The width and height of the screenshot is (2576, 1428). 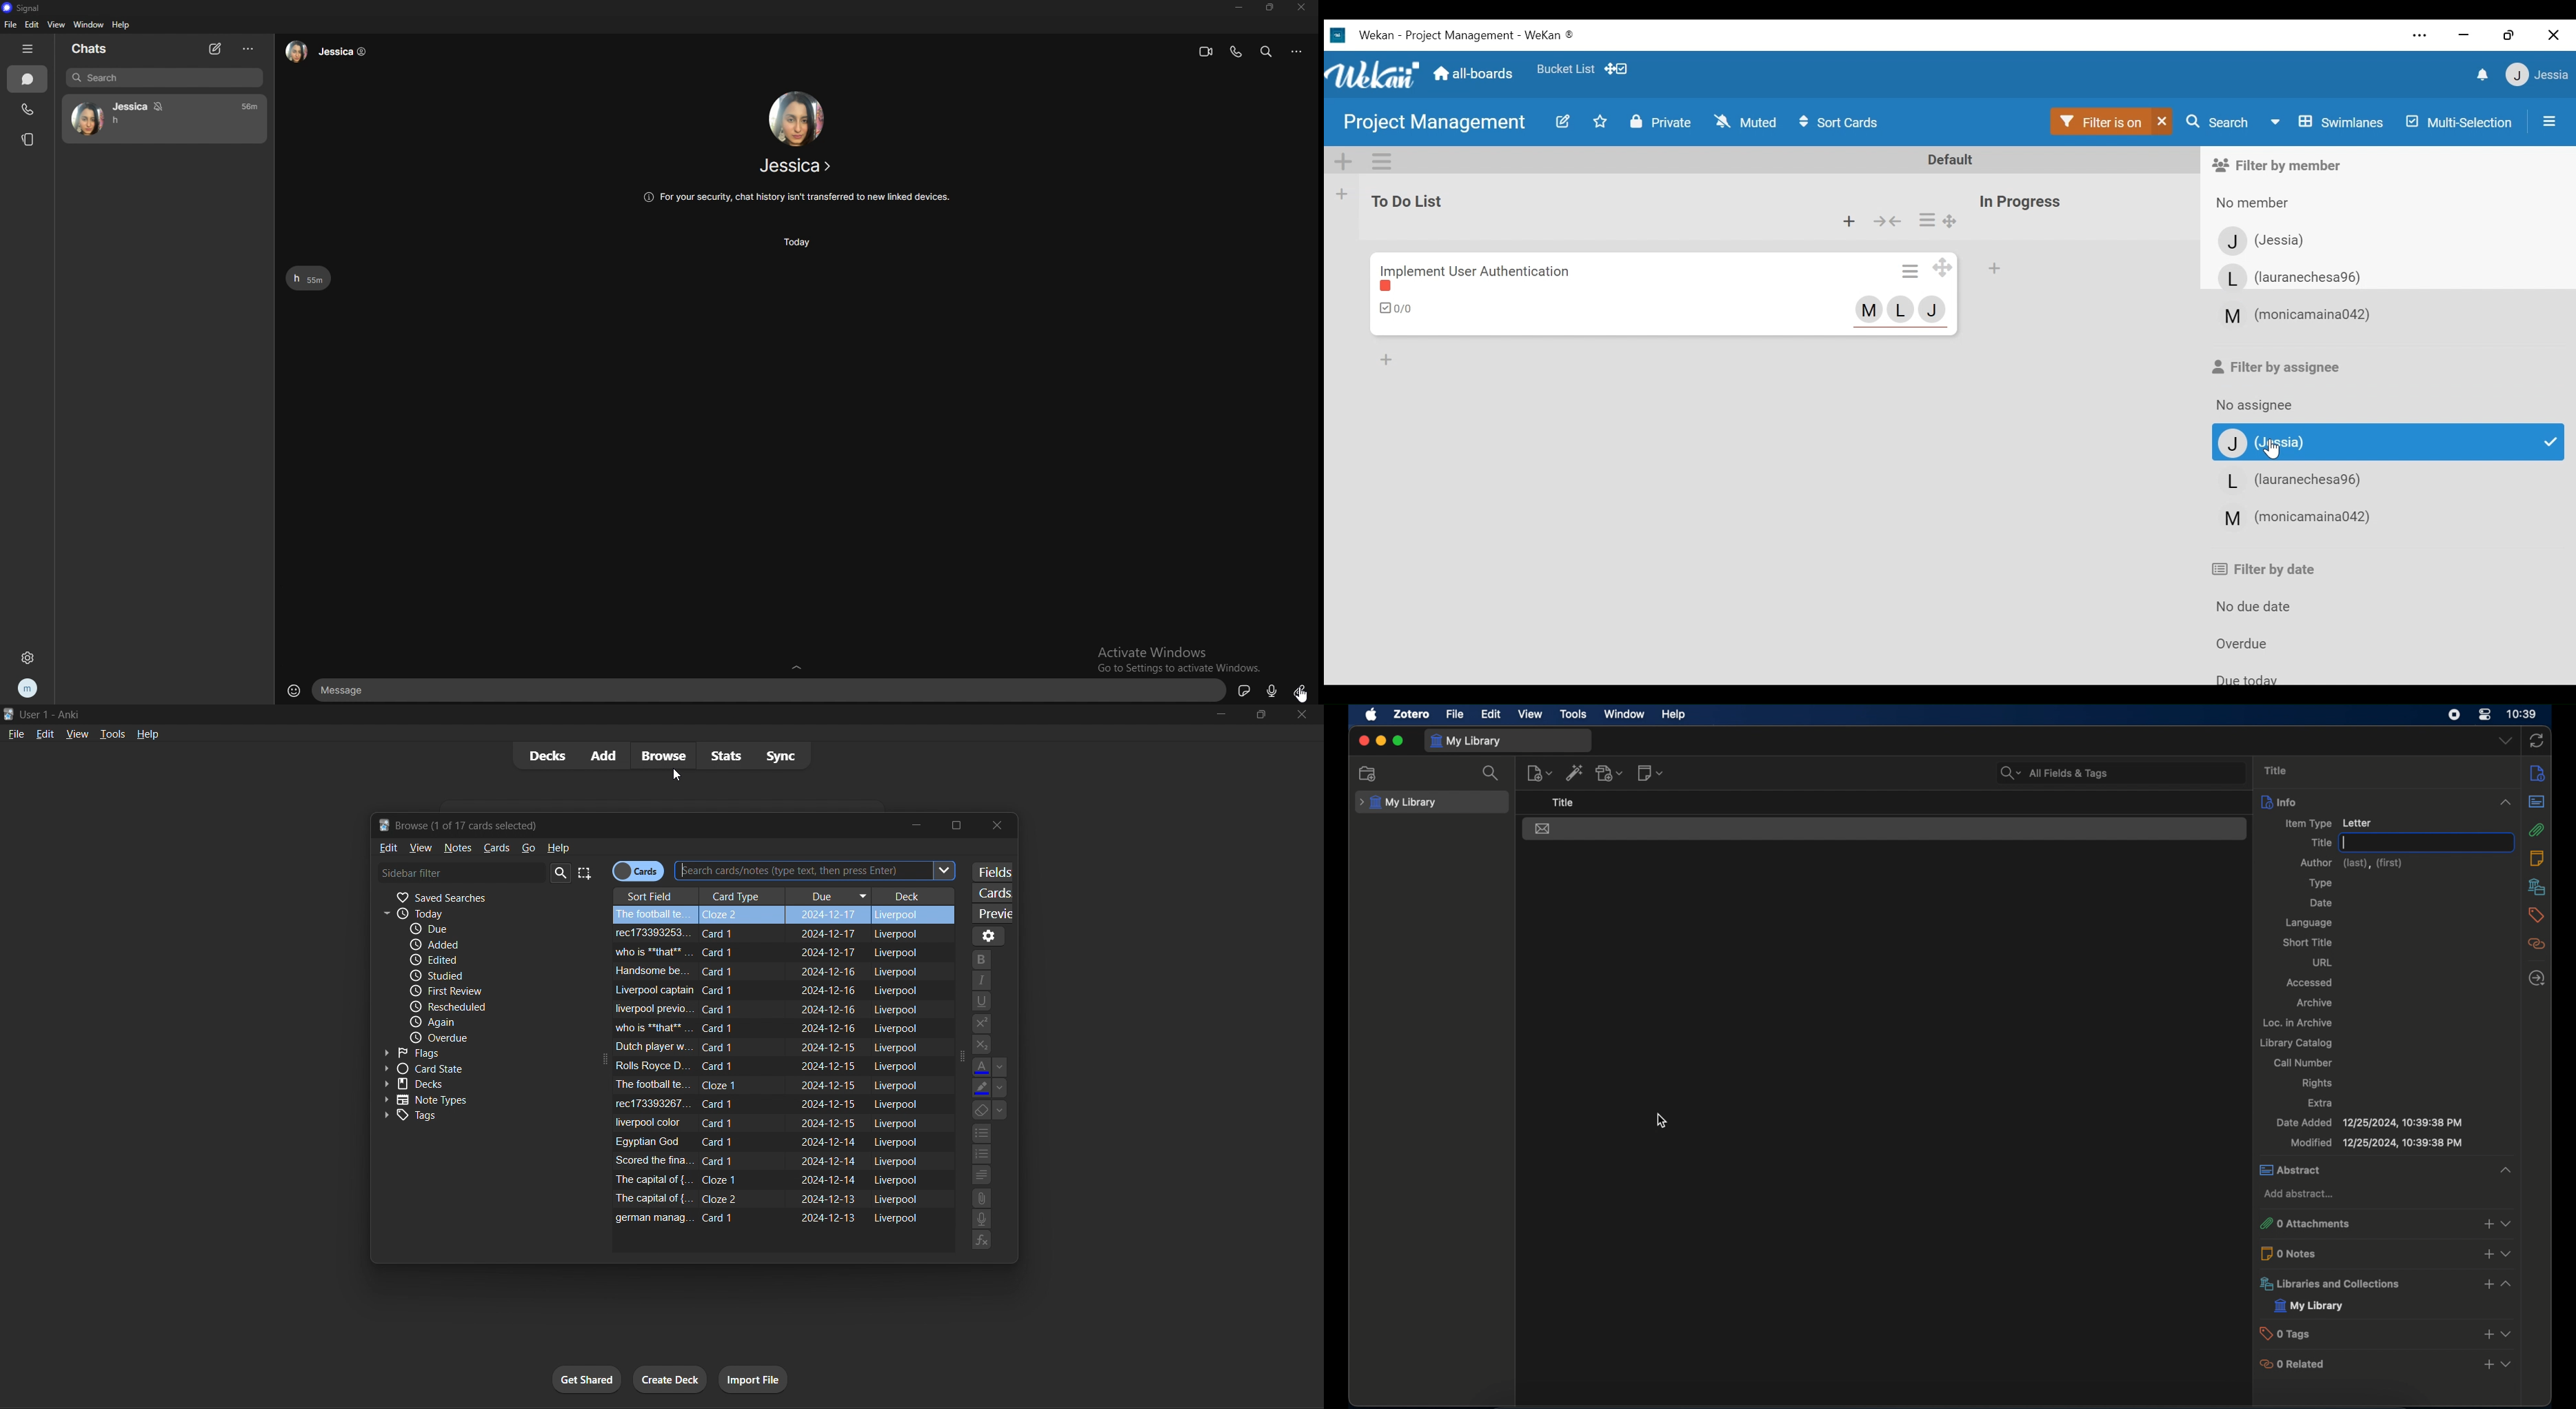 What do you see at coordinates (2311, 483) in the screenshot?
I see `Member` at bounding box center [2311, 483].